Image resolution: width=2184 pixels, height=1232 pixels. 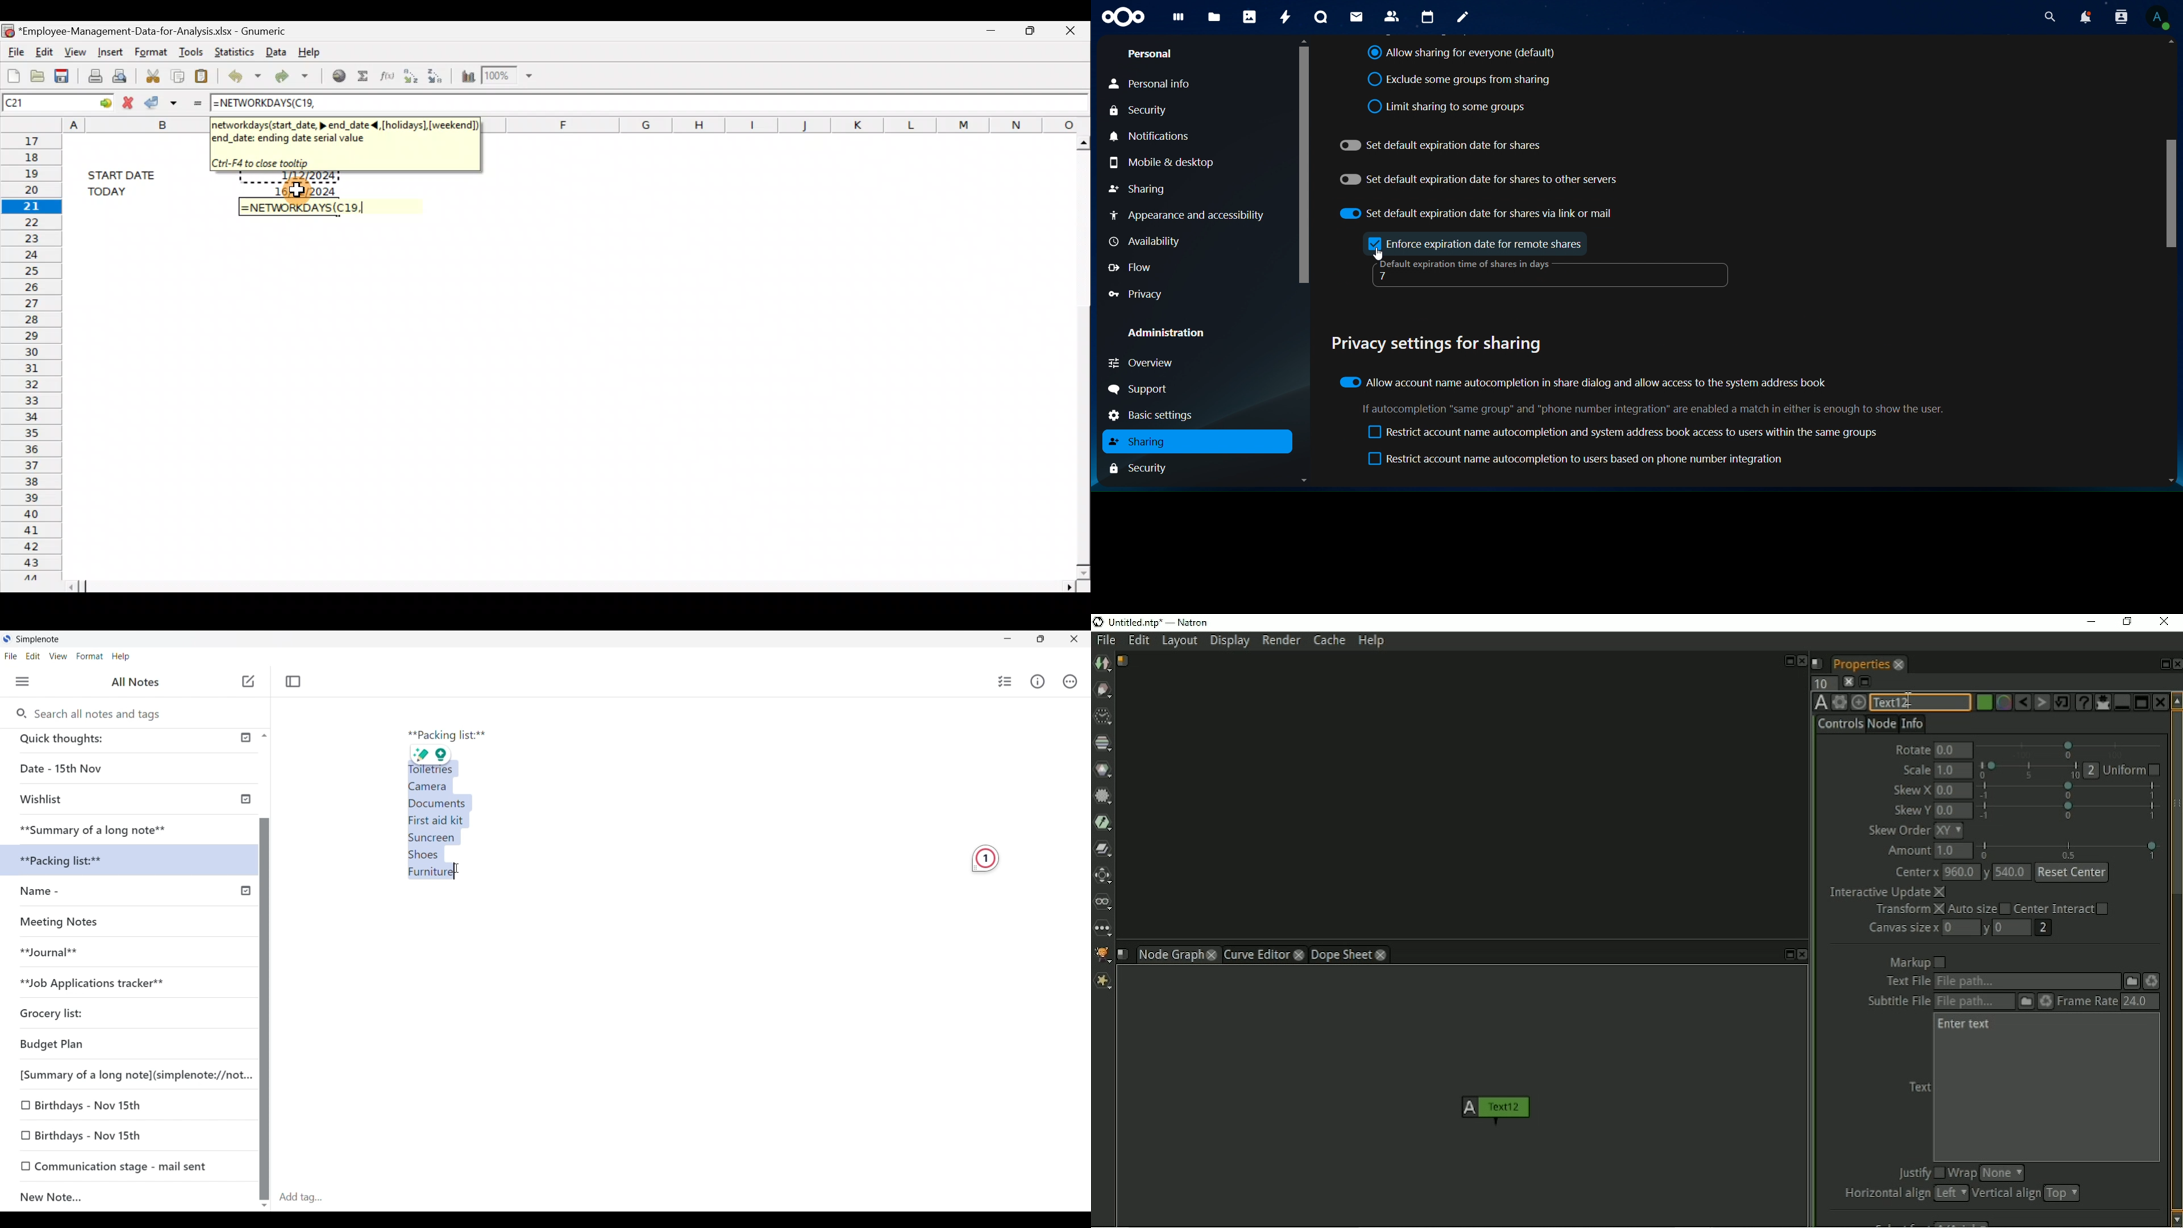 What do you see at coordinates (115, 1166) in the screenshot?
I see `0 Communication stage - mail sent` at bounding box center [115, 1166].